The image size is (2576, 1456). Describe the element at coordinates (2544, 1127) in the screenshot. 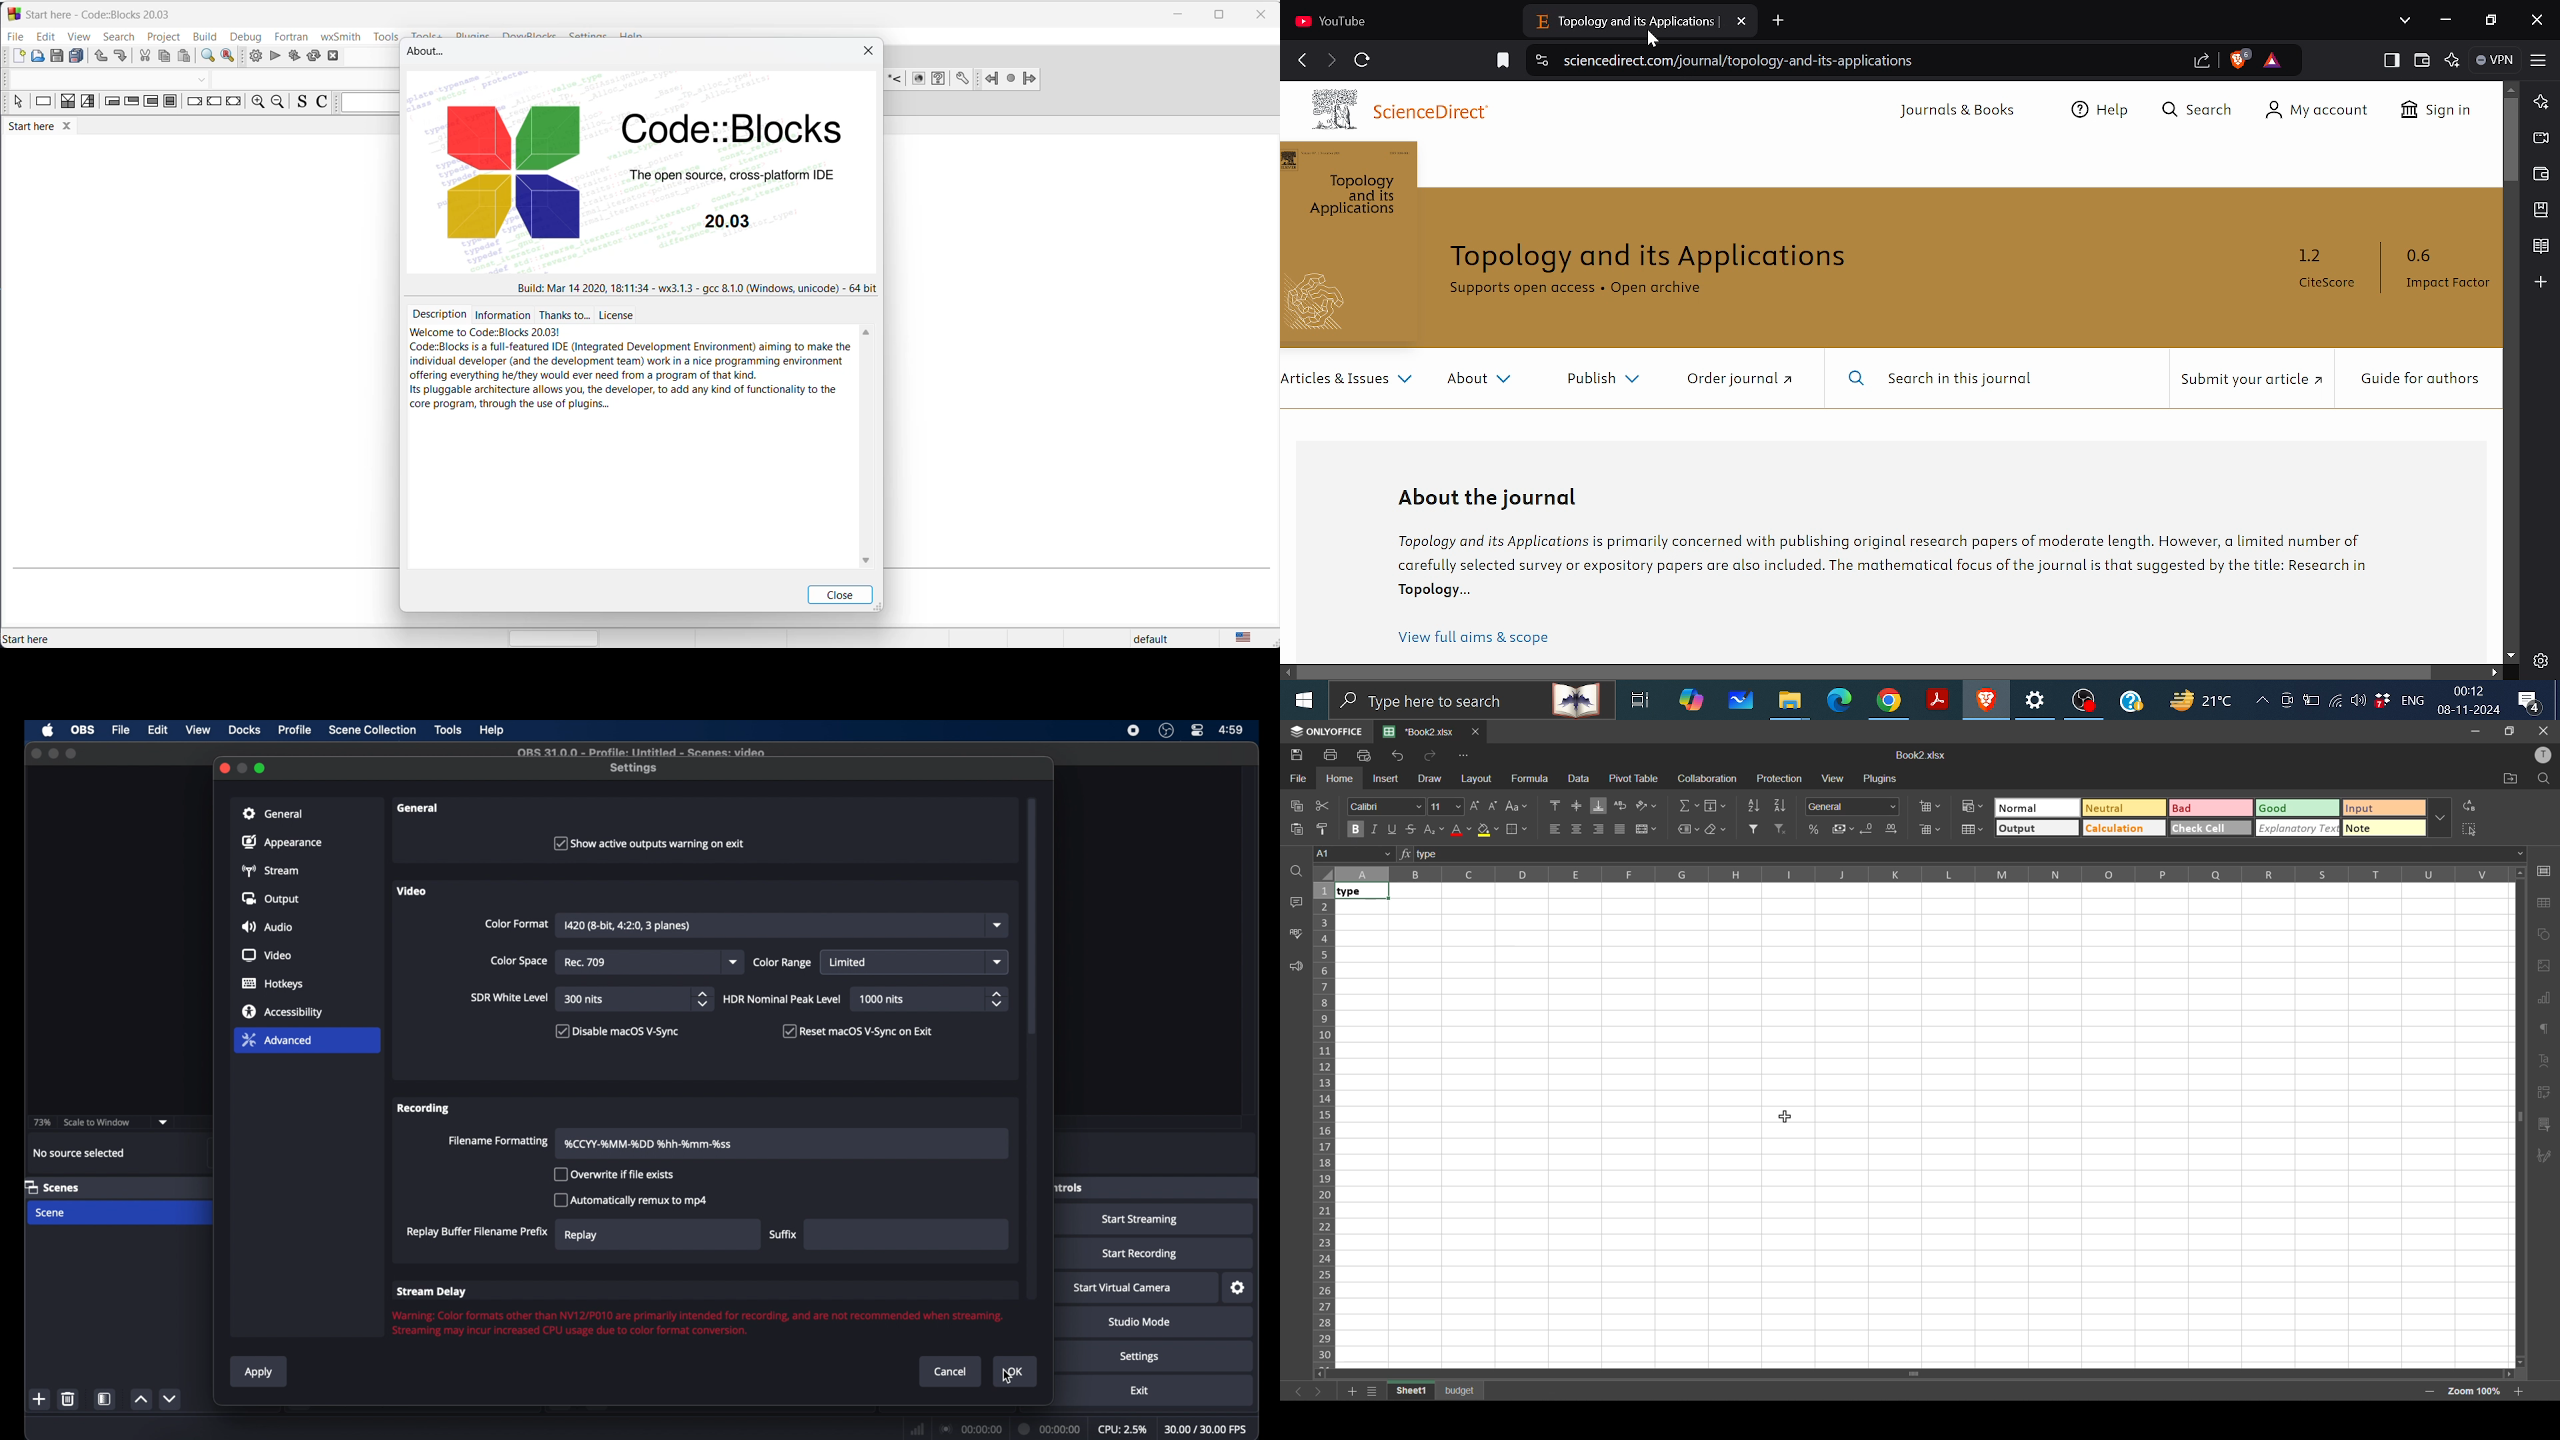

I see `slicer` at that location.